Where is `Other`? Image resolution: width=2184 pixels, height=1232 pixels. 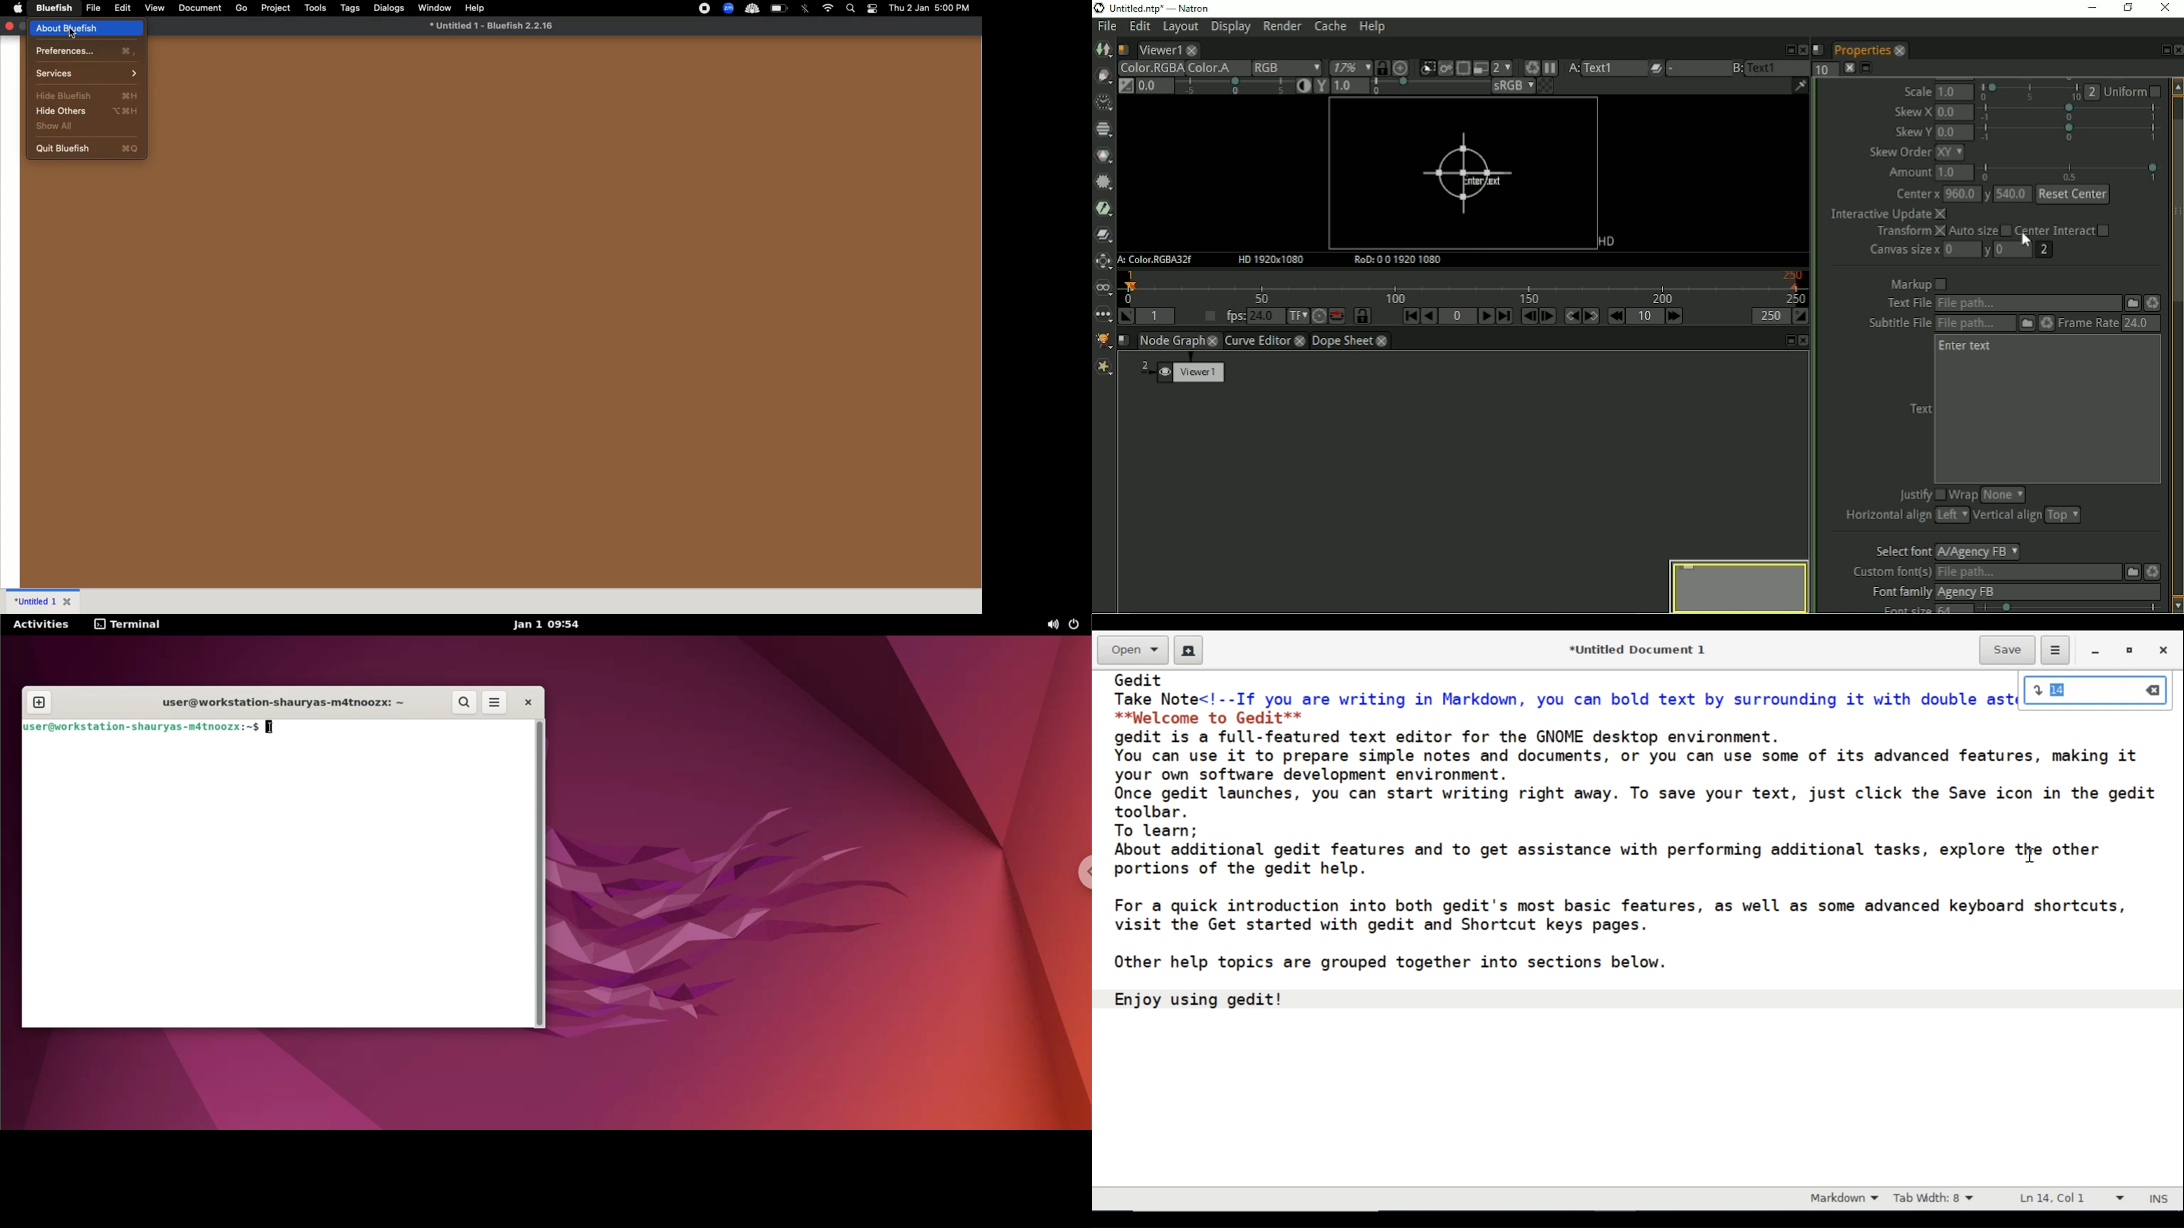 Other is located at coordinates (1103, 317).